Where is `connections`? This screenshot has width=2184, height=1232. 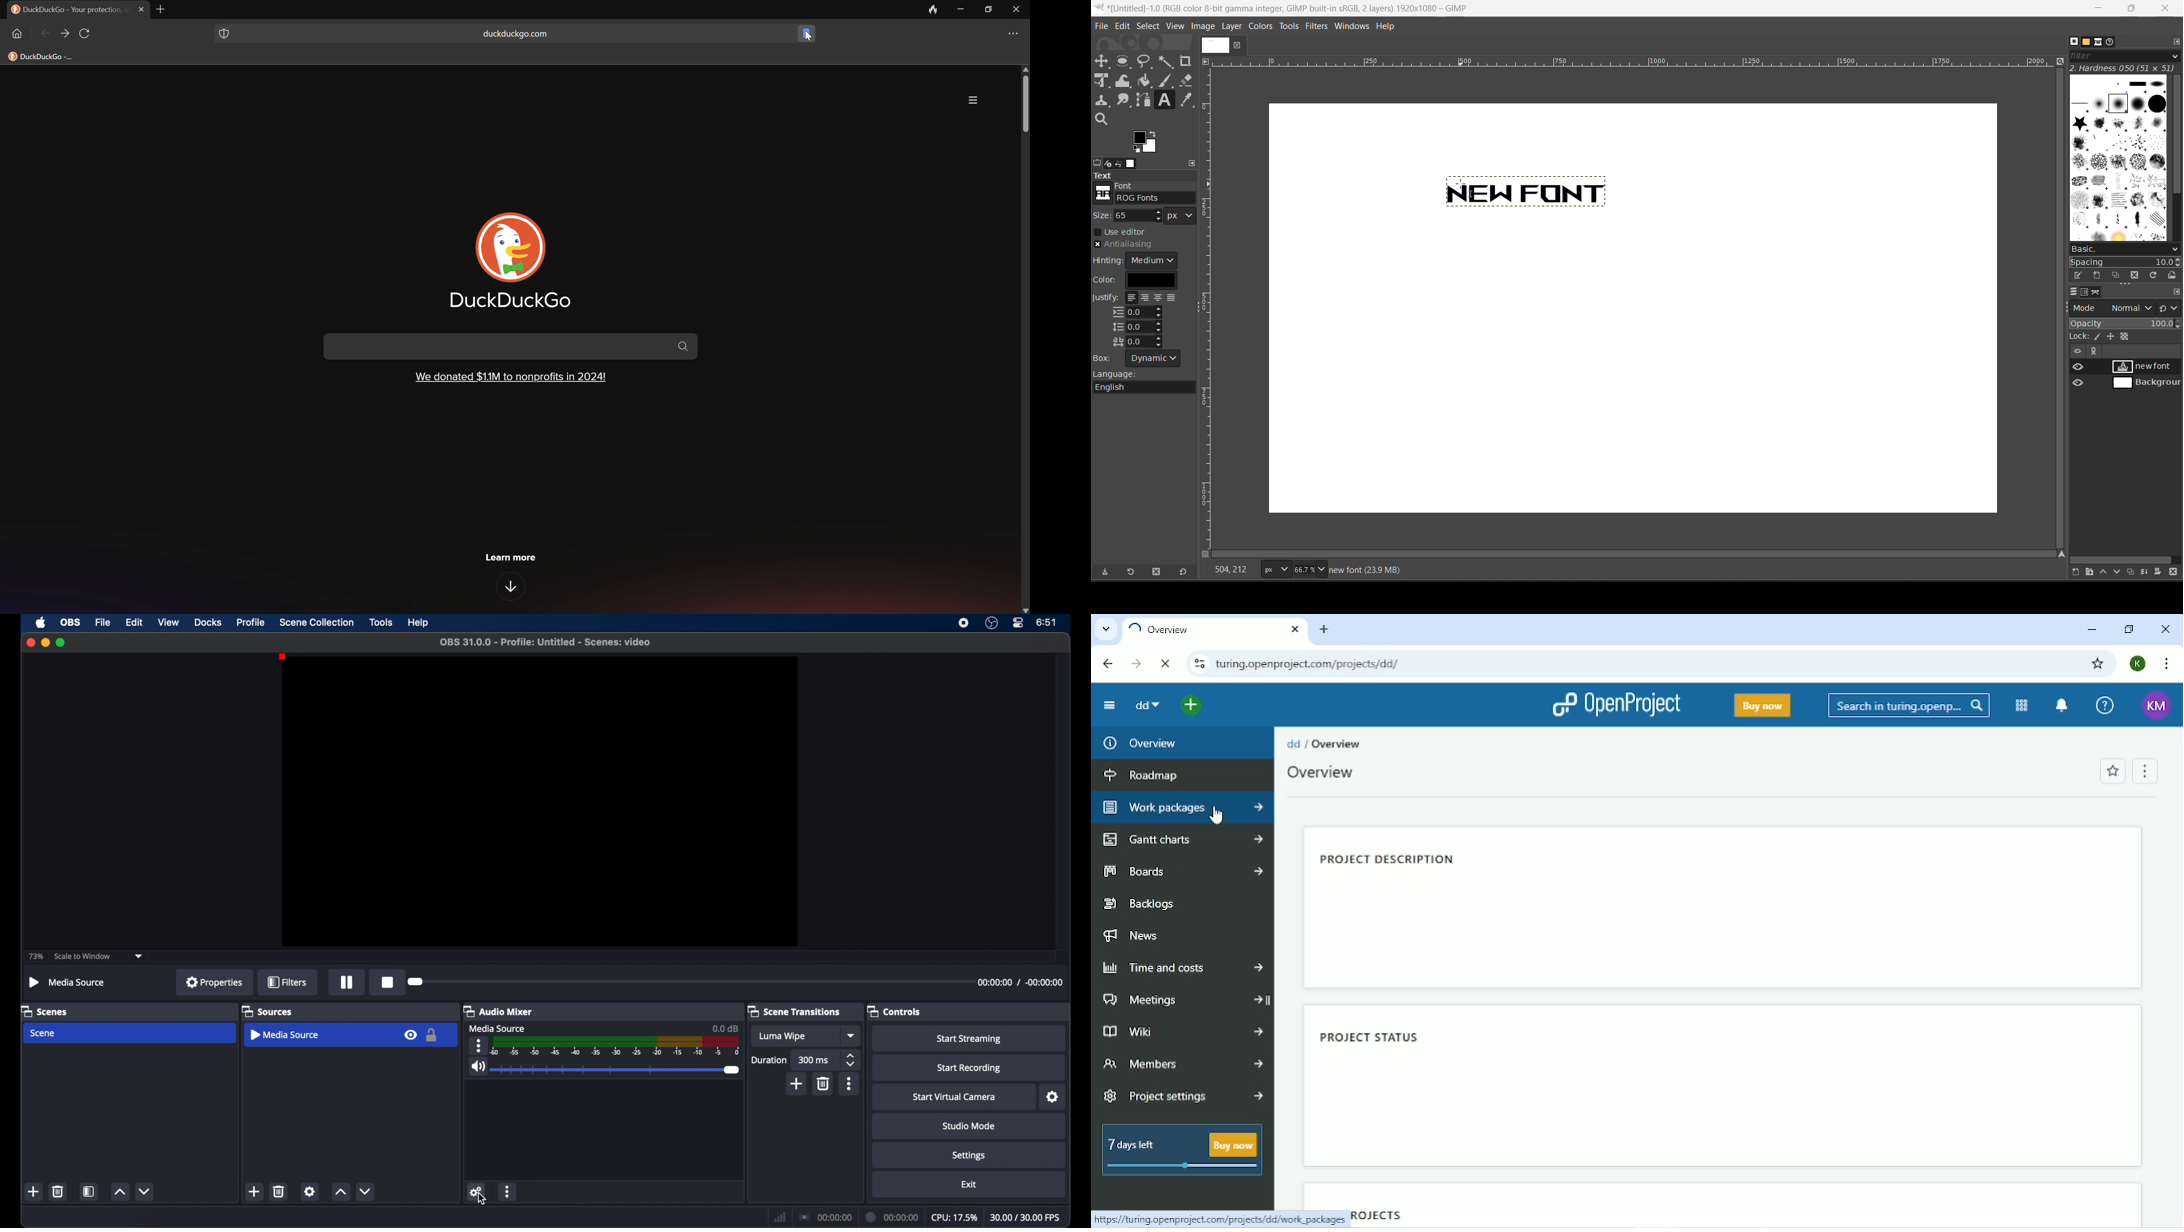 connections is located at coordinates (825, 1217).